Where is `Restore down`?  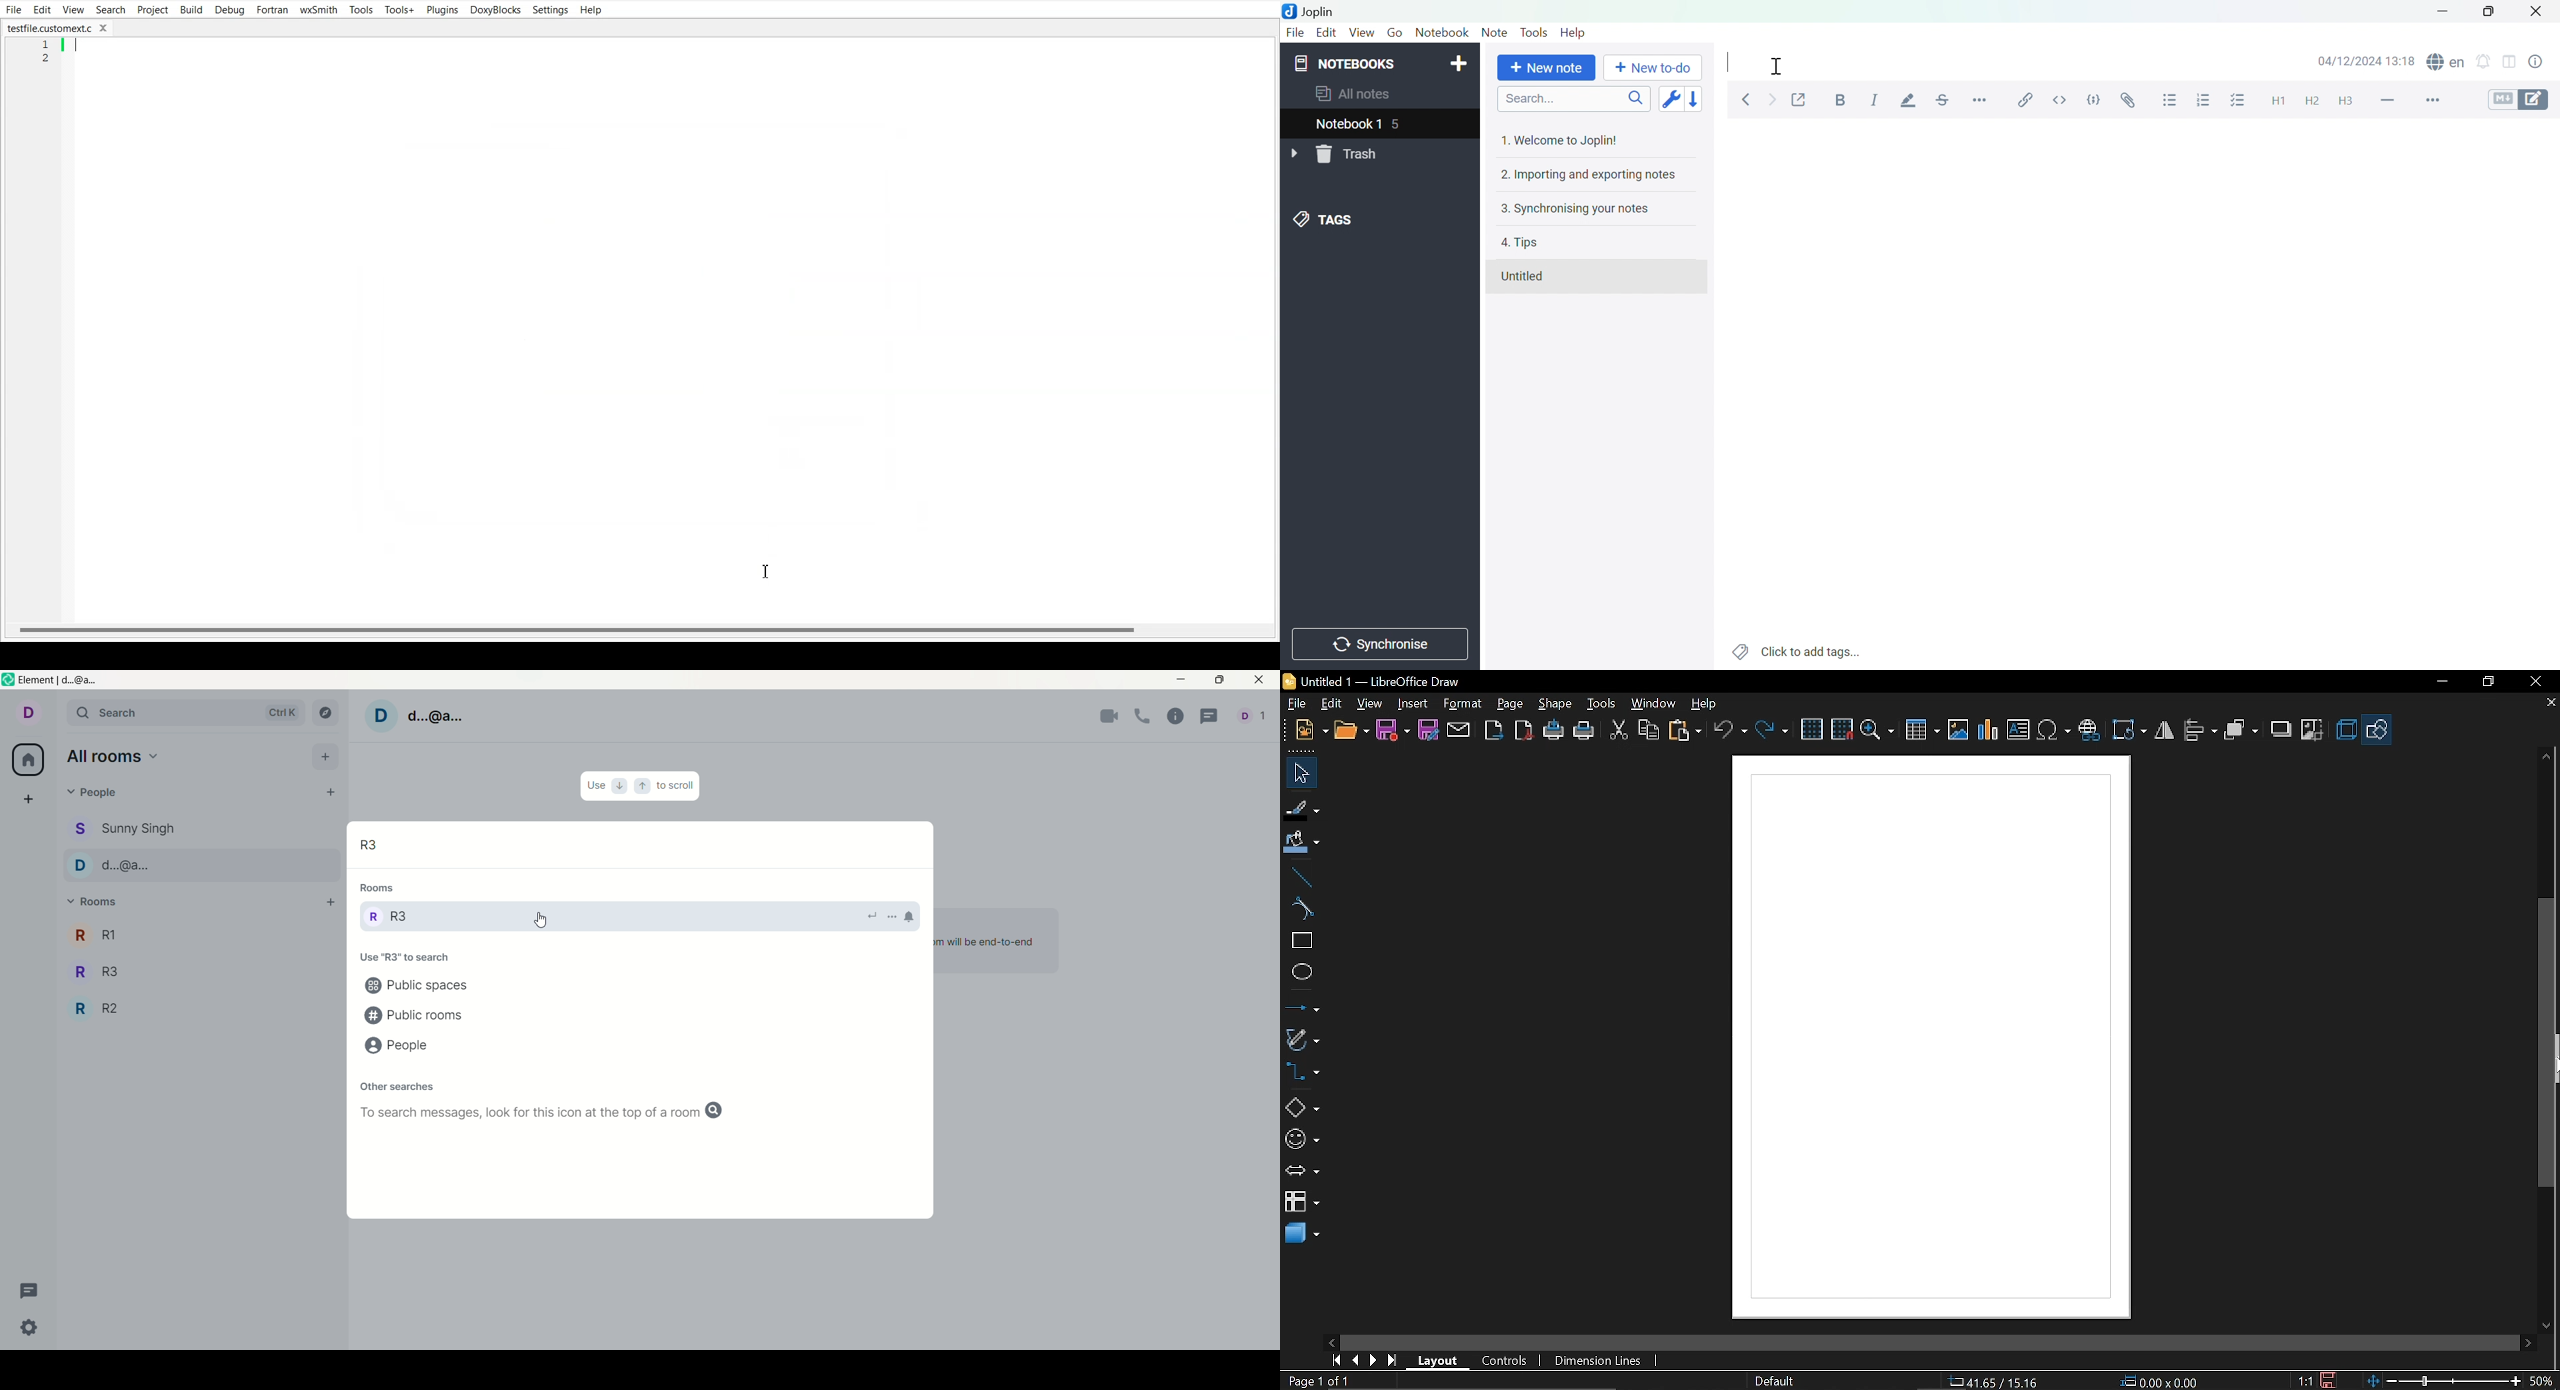 Restore down is located at coordinates (2486, 683).